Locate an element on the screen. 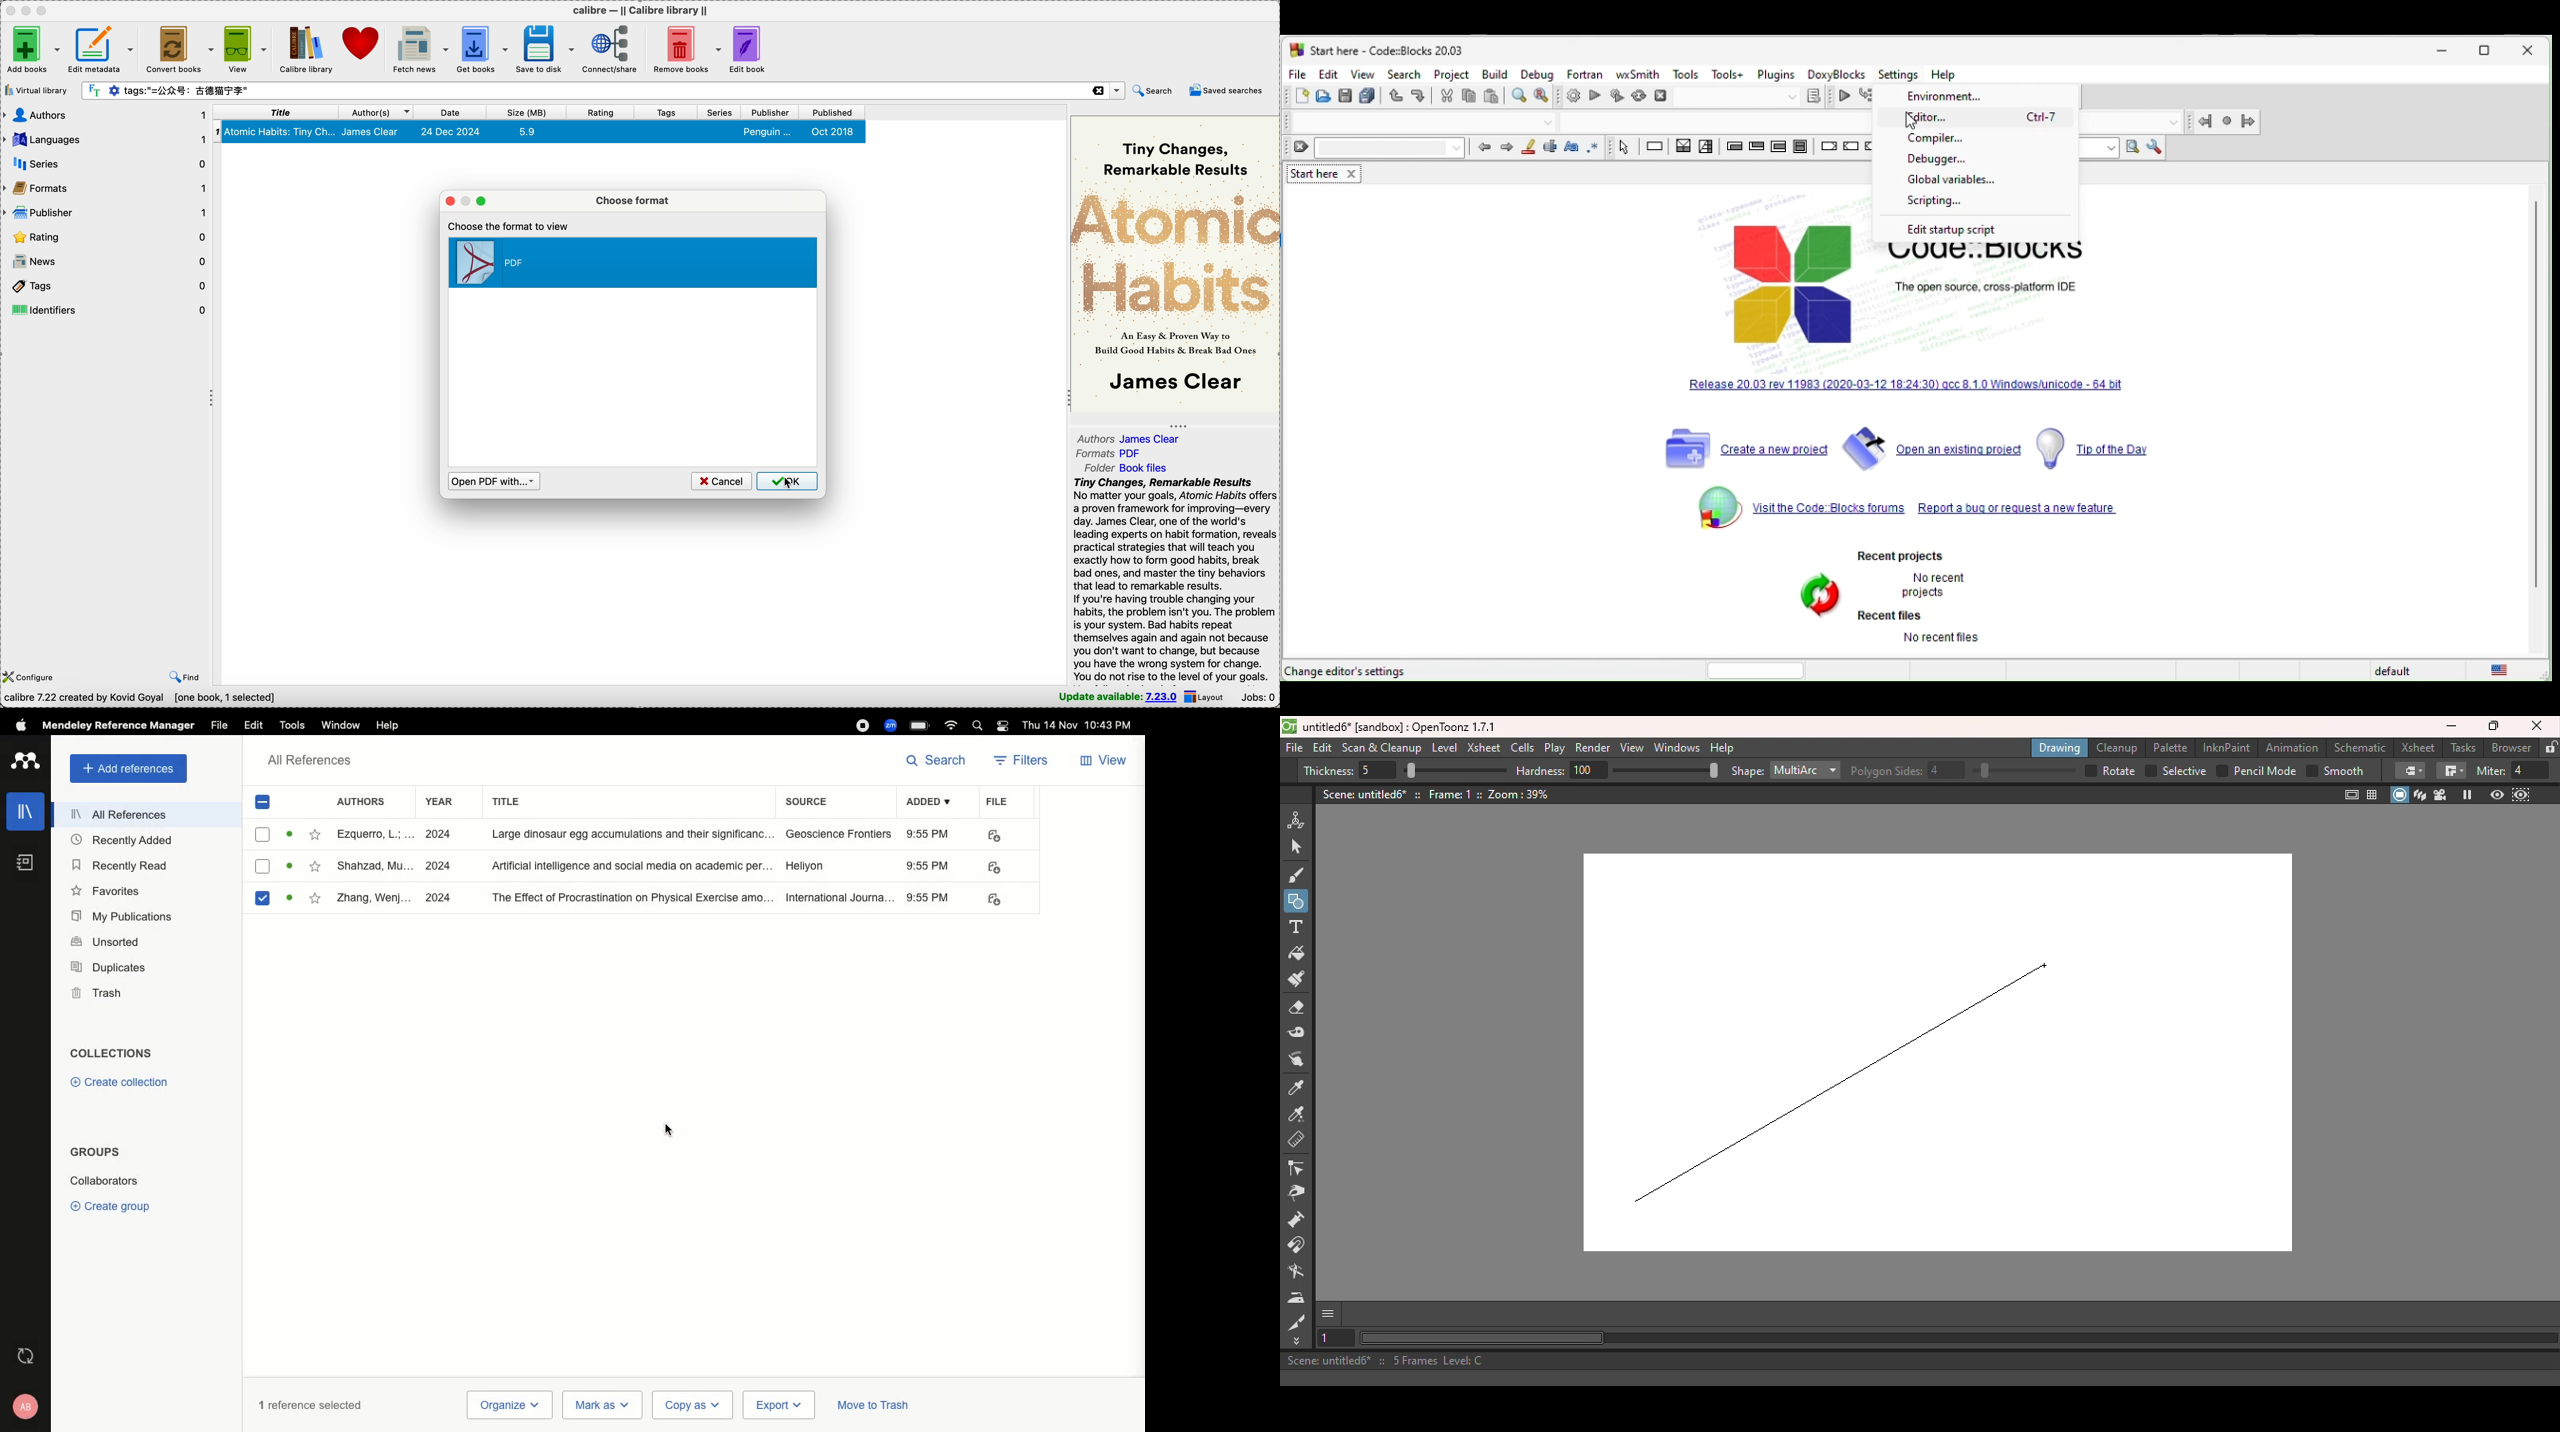 Image resolution: width=2576 pixels, height=1456 pixels. clear is located at coordinates (1375, 148).